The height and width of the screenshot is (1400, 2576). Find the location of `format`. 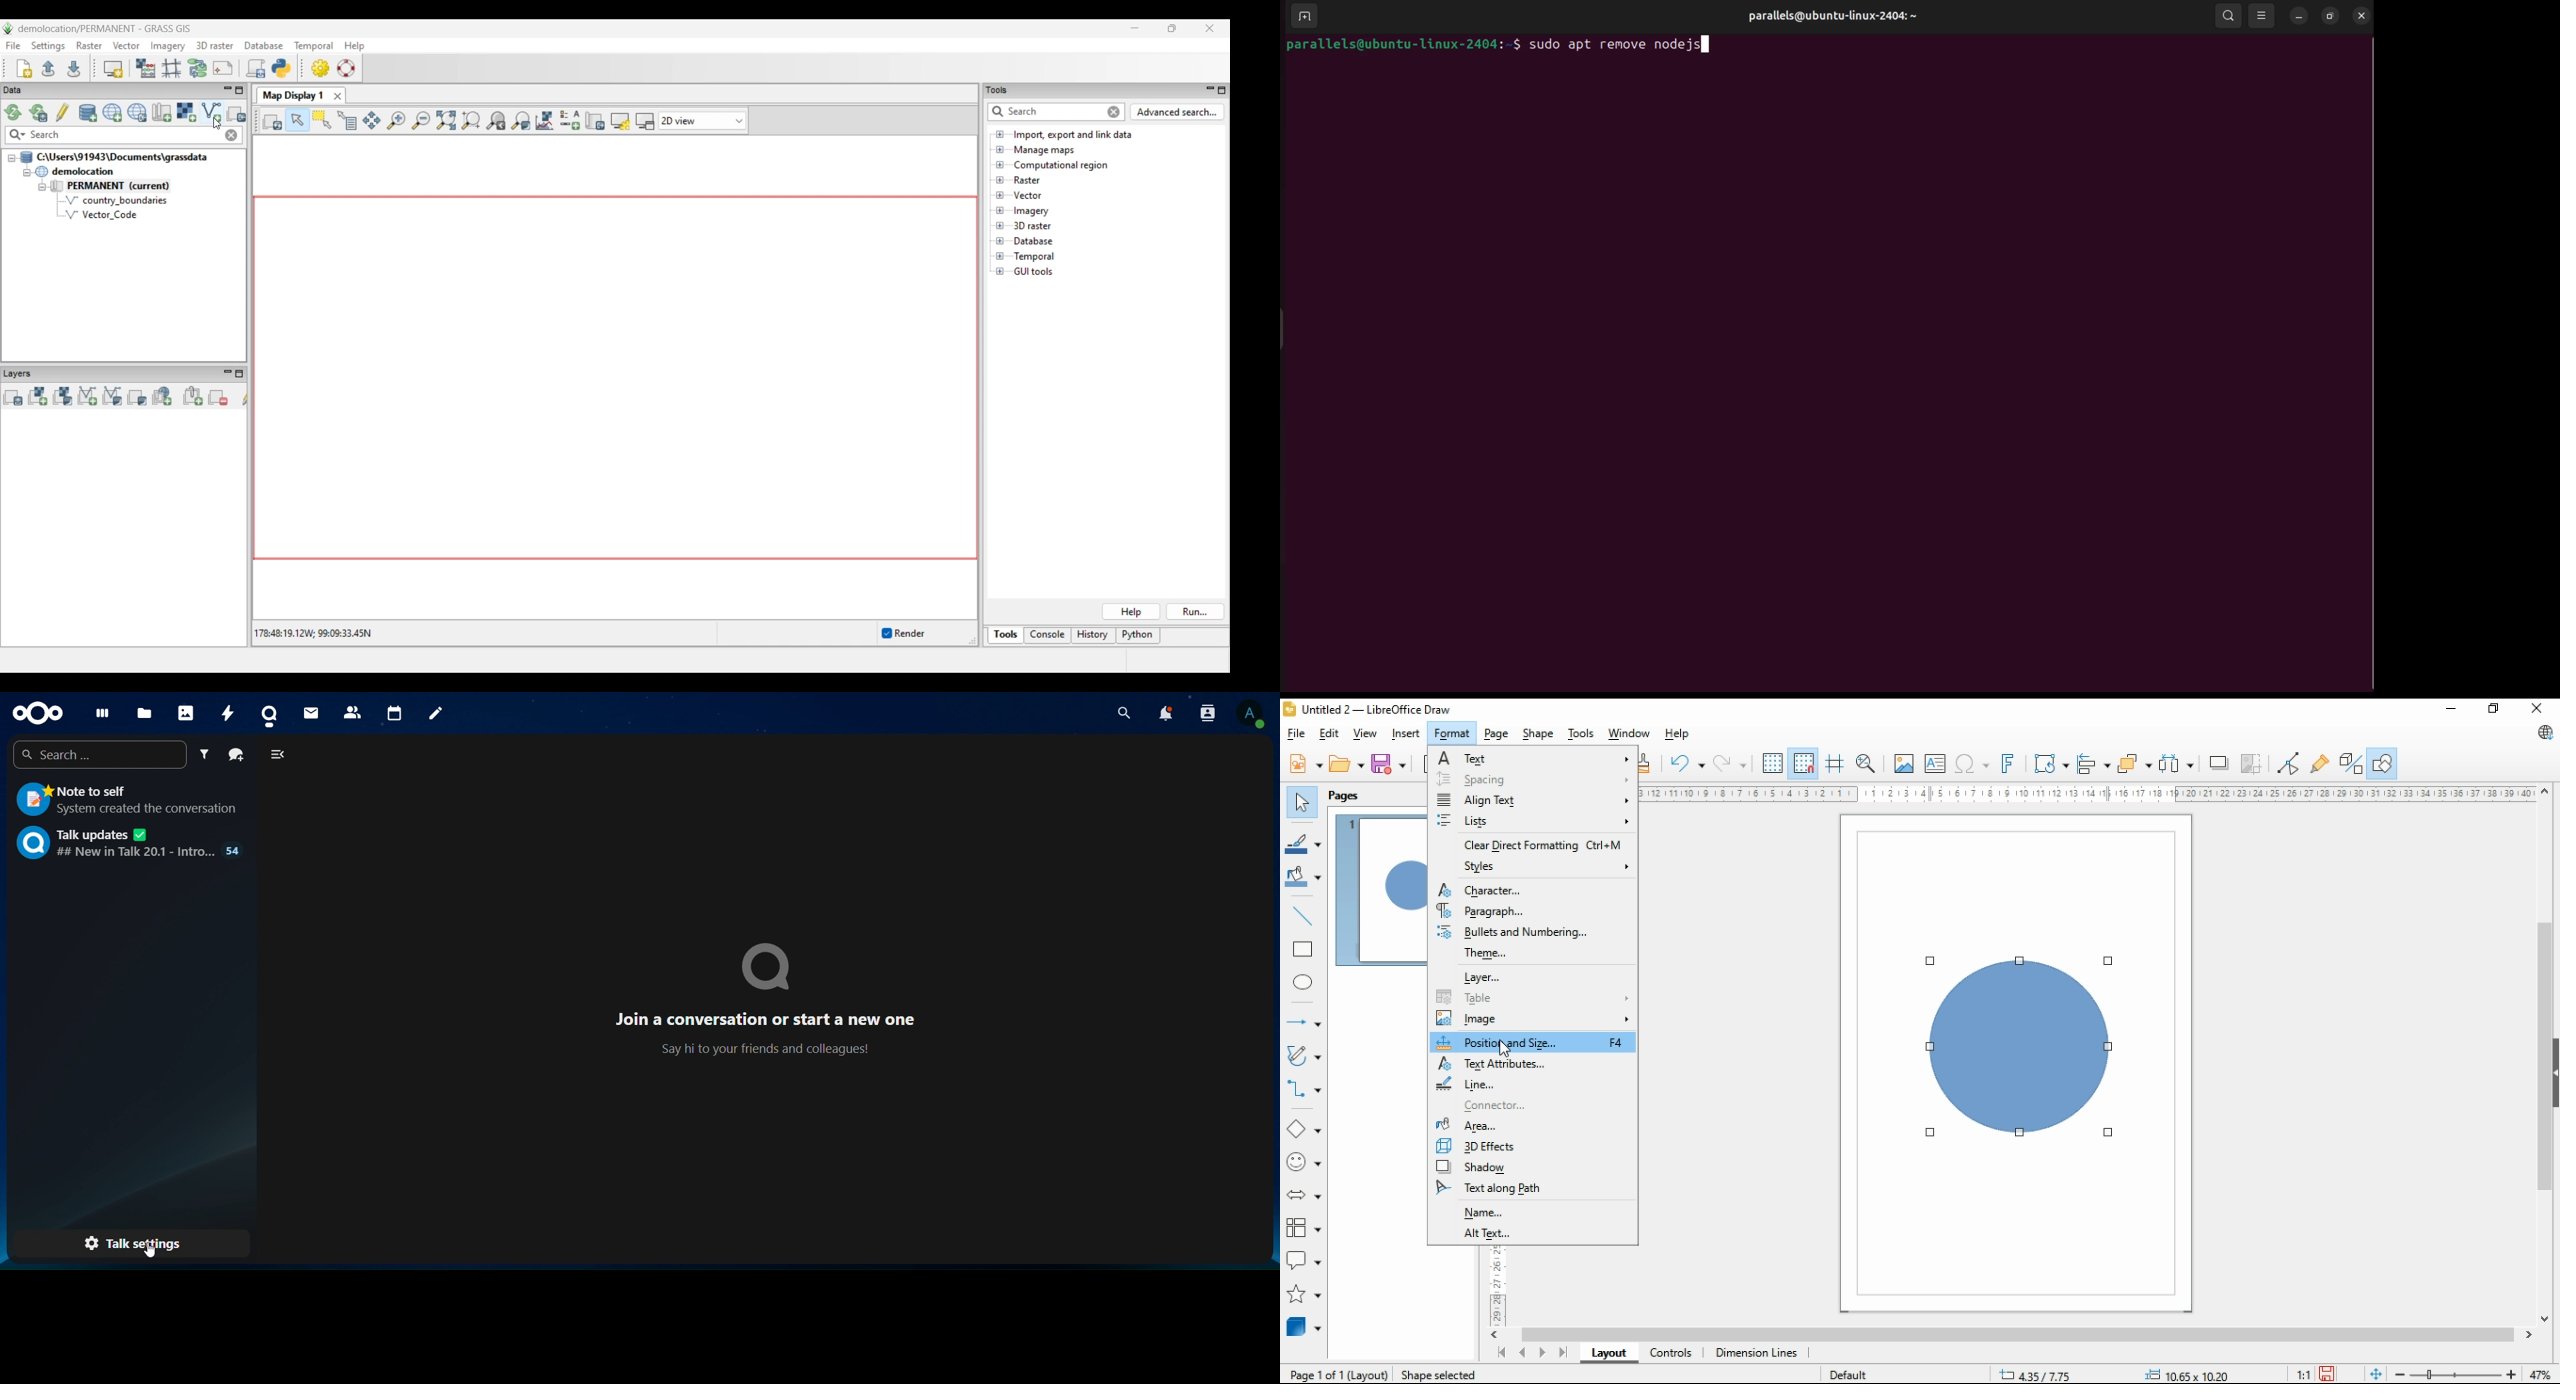

format is located at coordinates (1453, 733).